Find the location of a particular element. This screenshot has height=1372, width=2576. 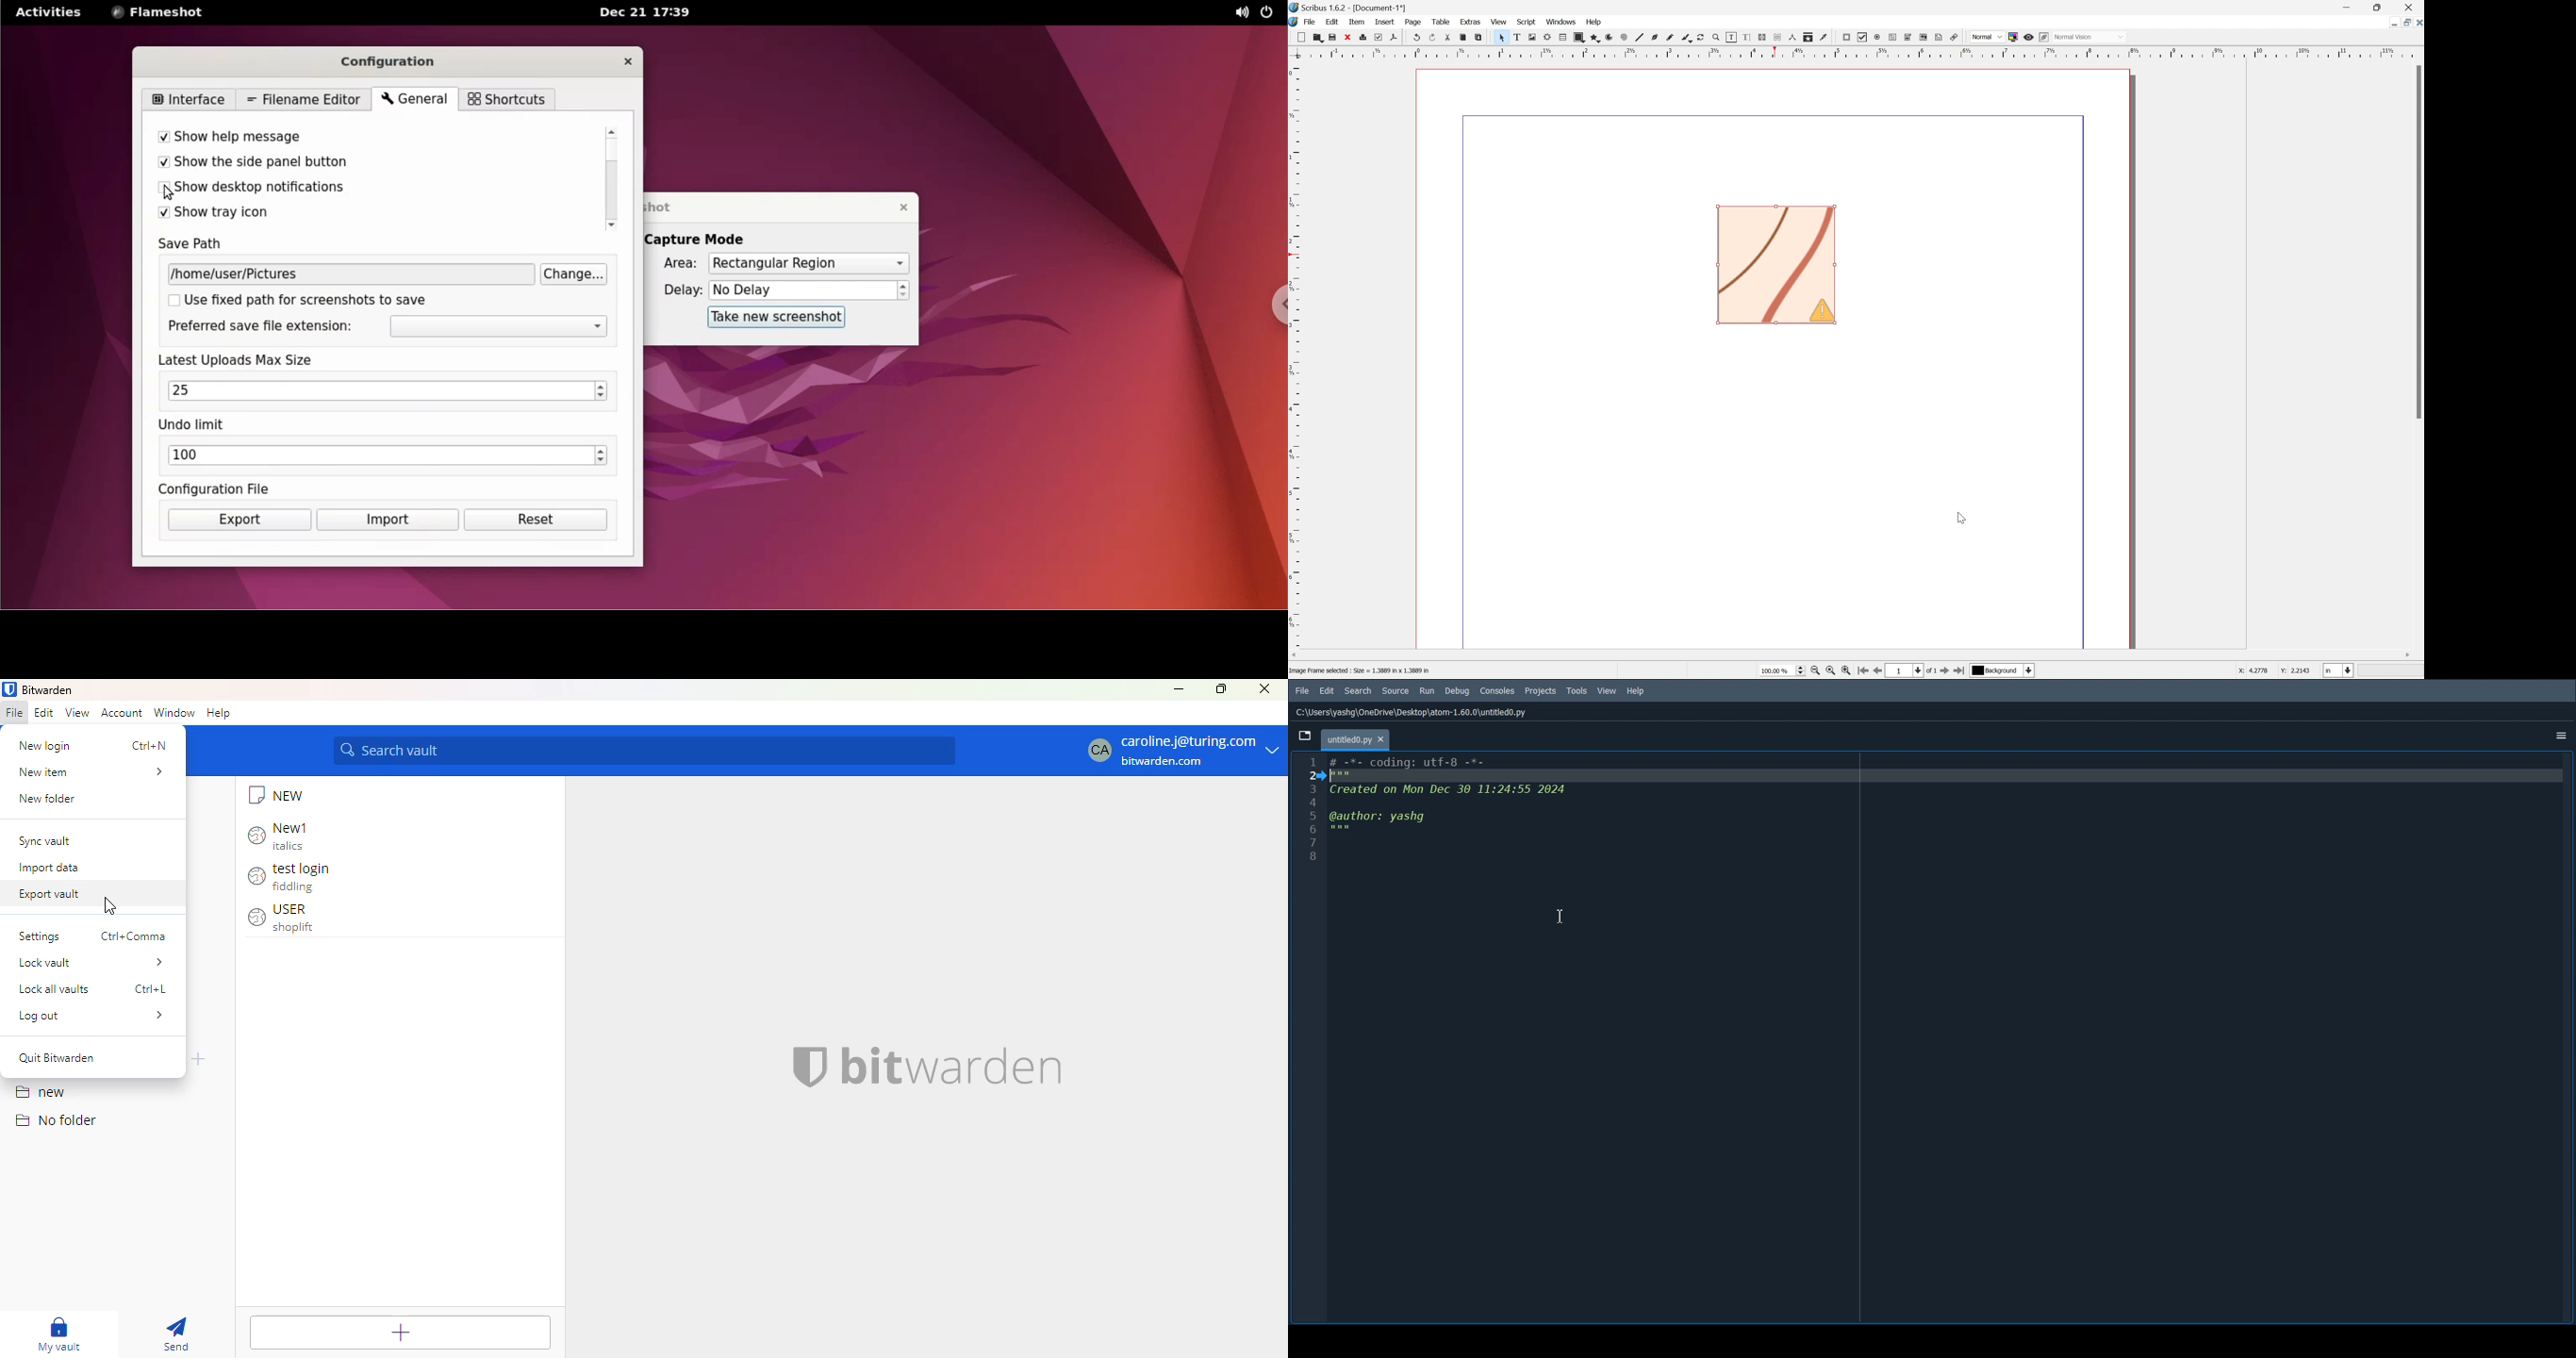

Image Frame selected : Size = 1.3889 in x 1.3889 in is located at coordinates (1360, 671).